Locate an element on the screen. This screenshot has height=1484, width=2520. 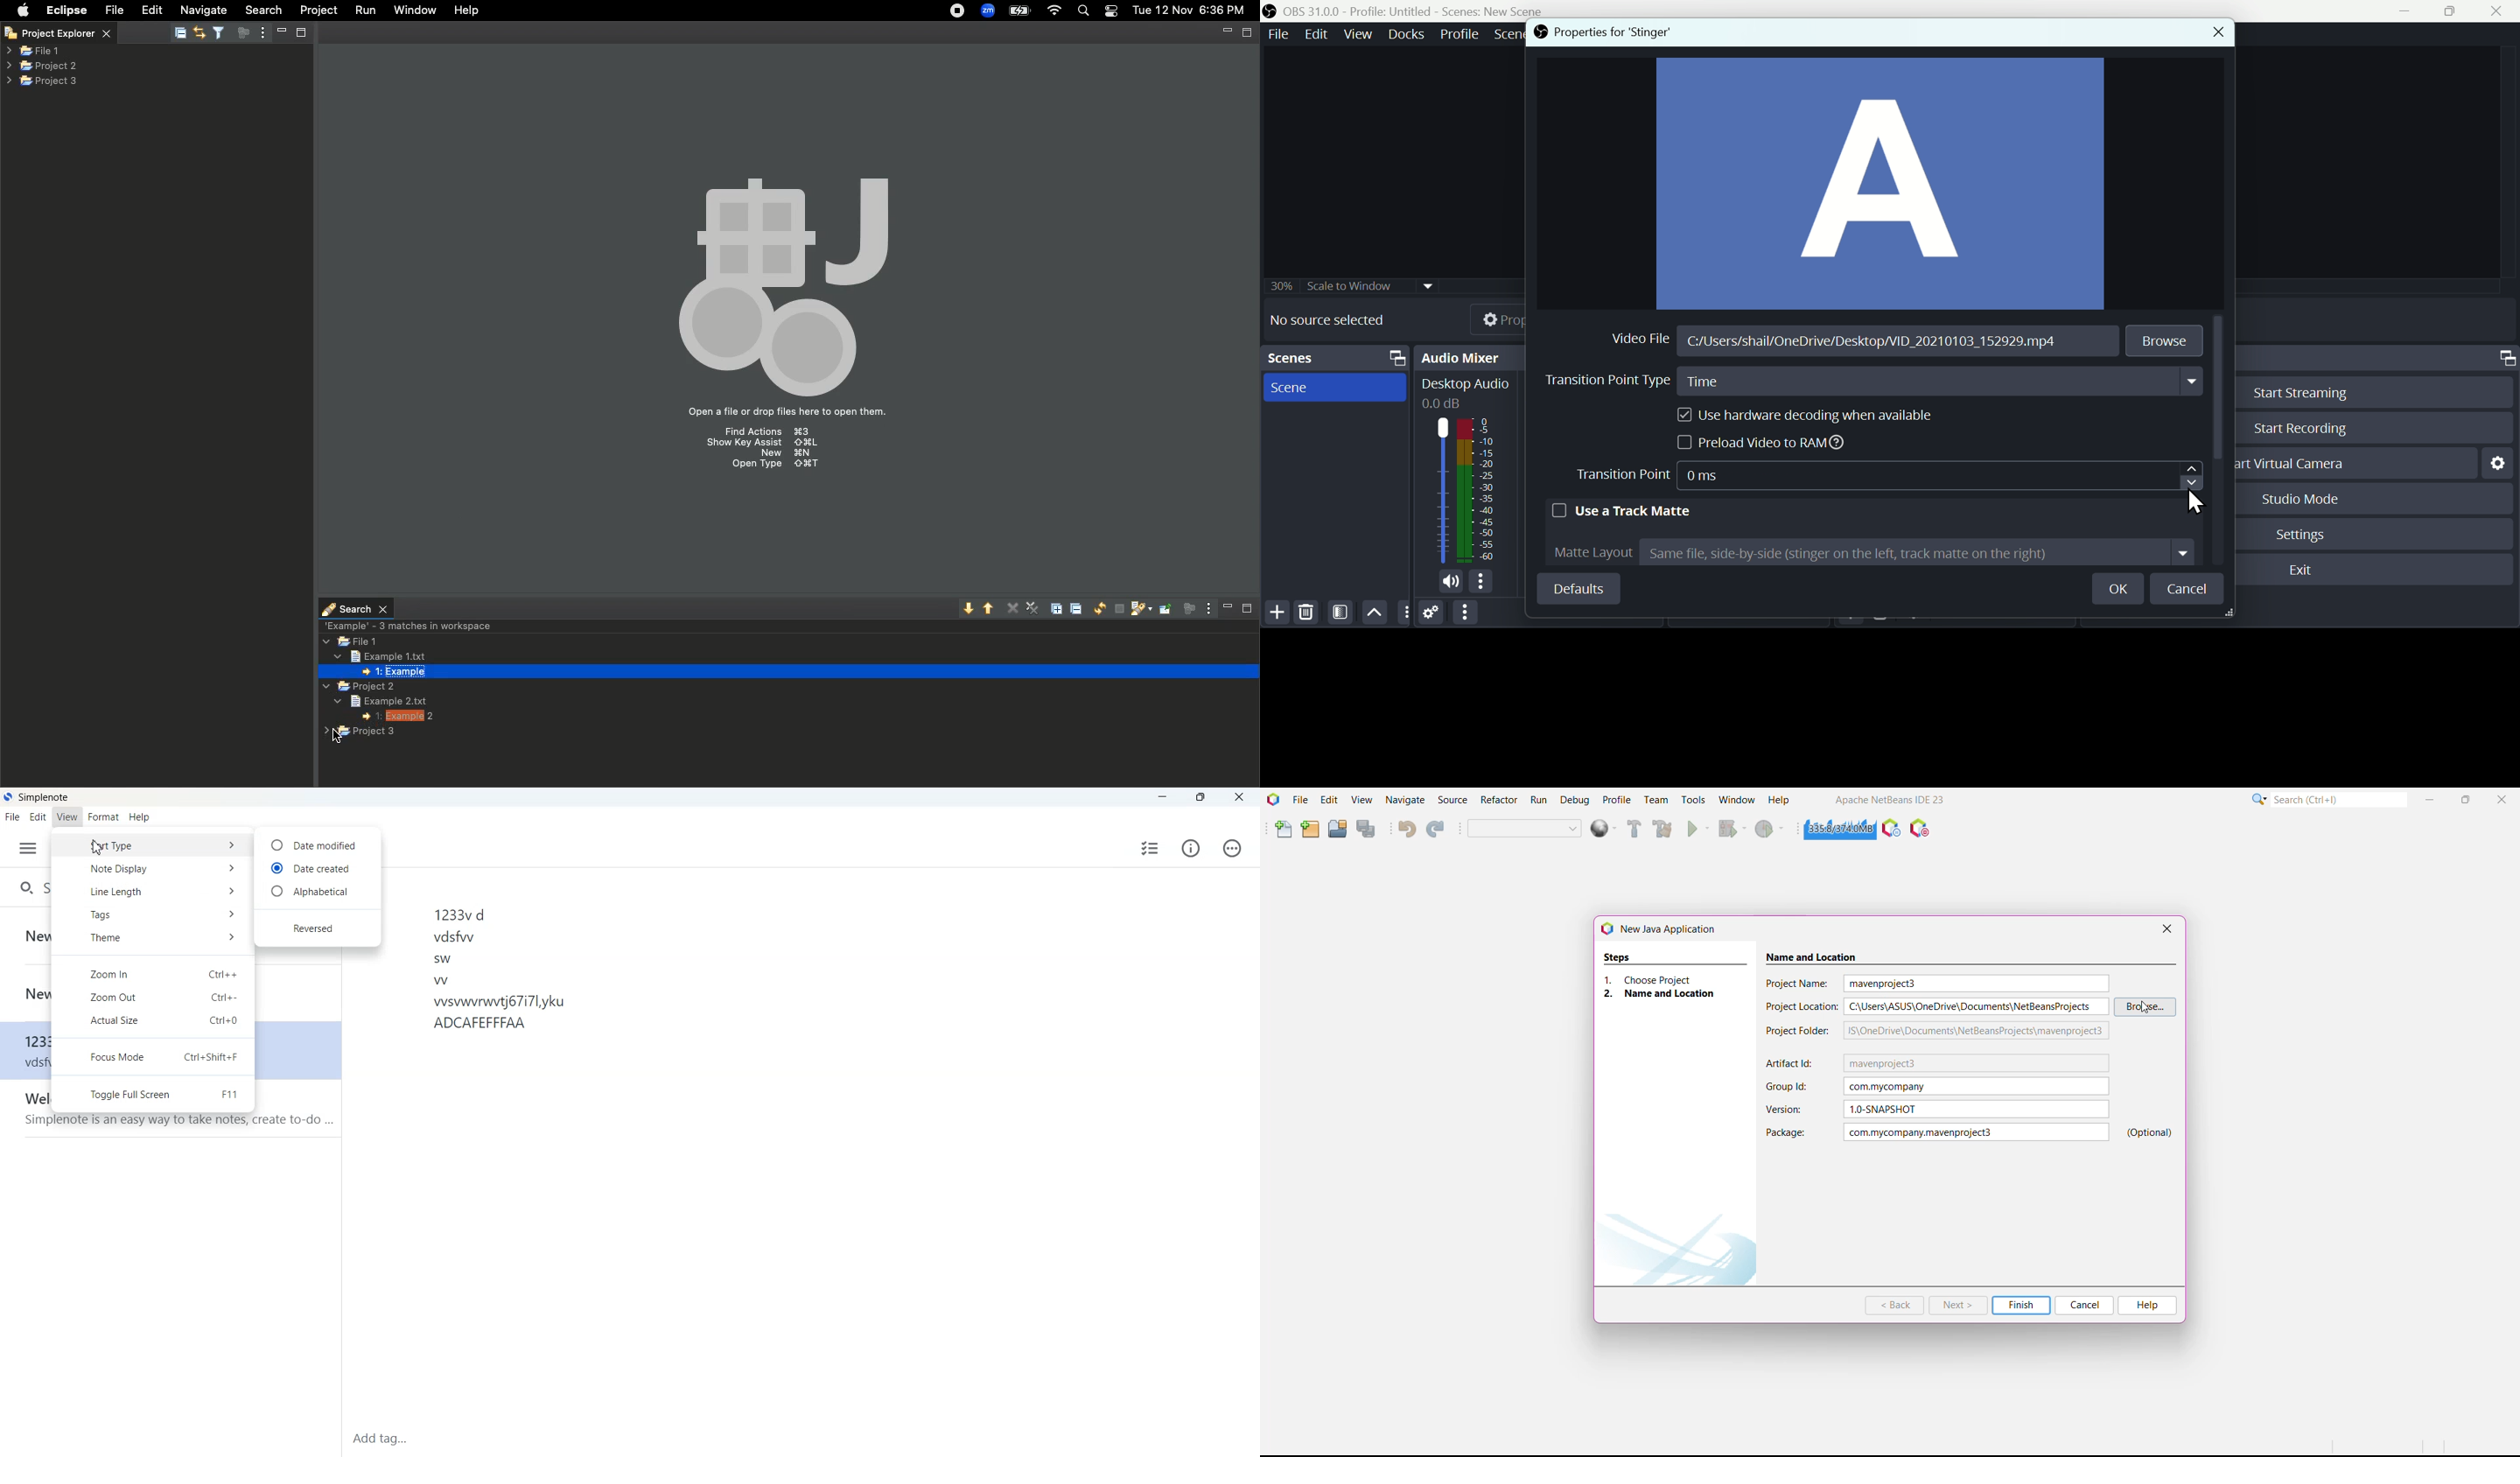
Start streaming is located at coordinates (2295, 391).